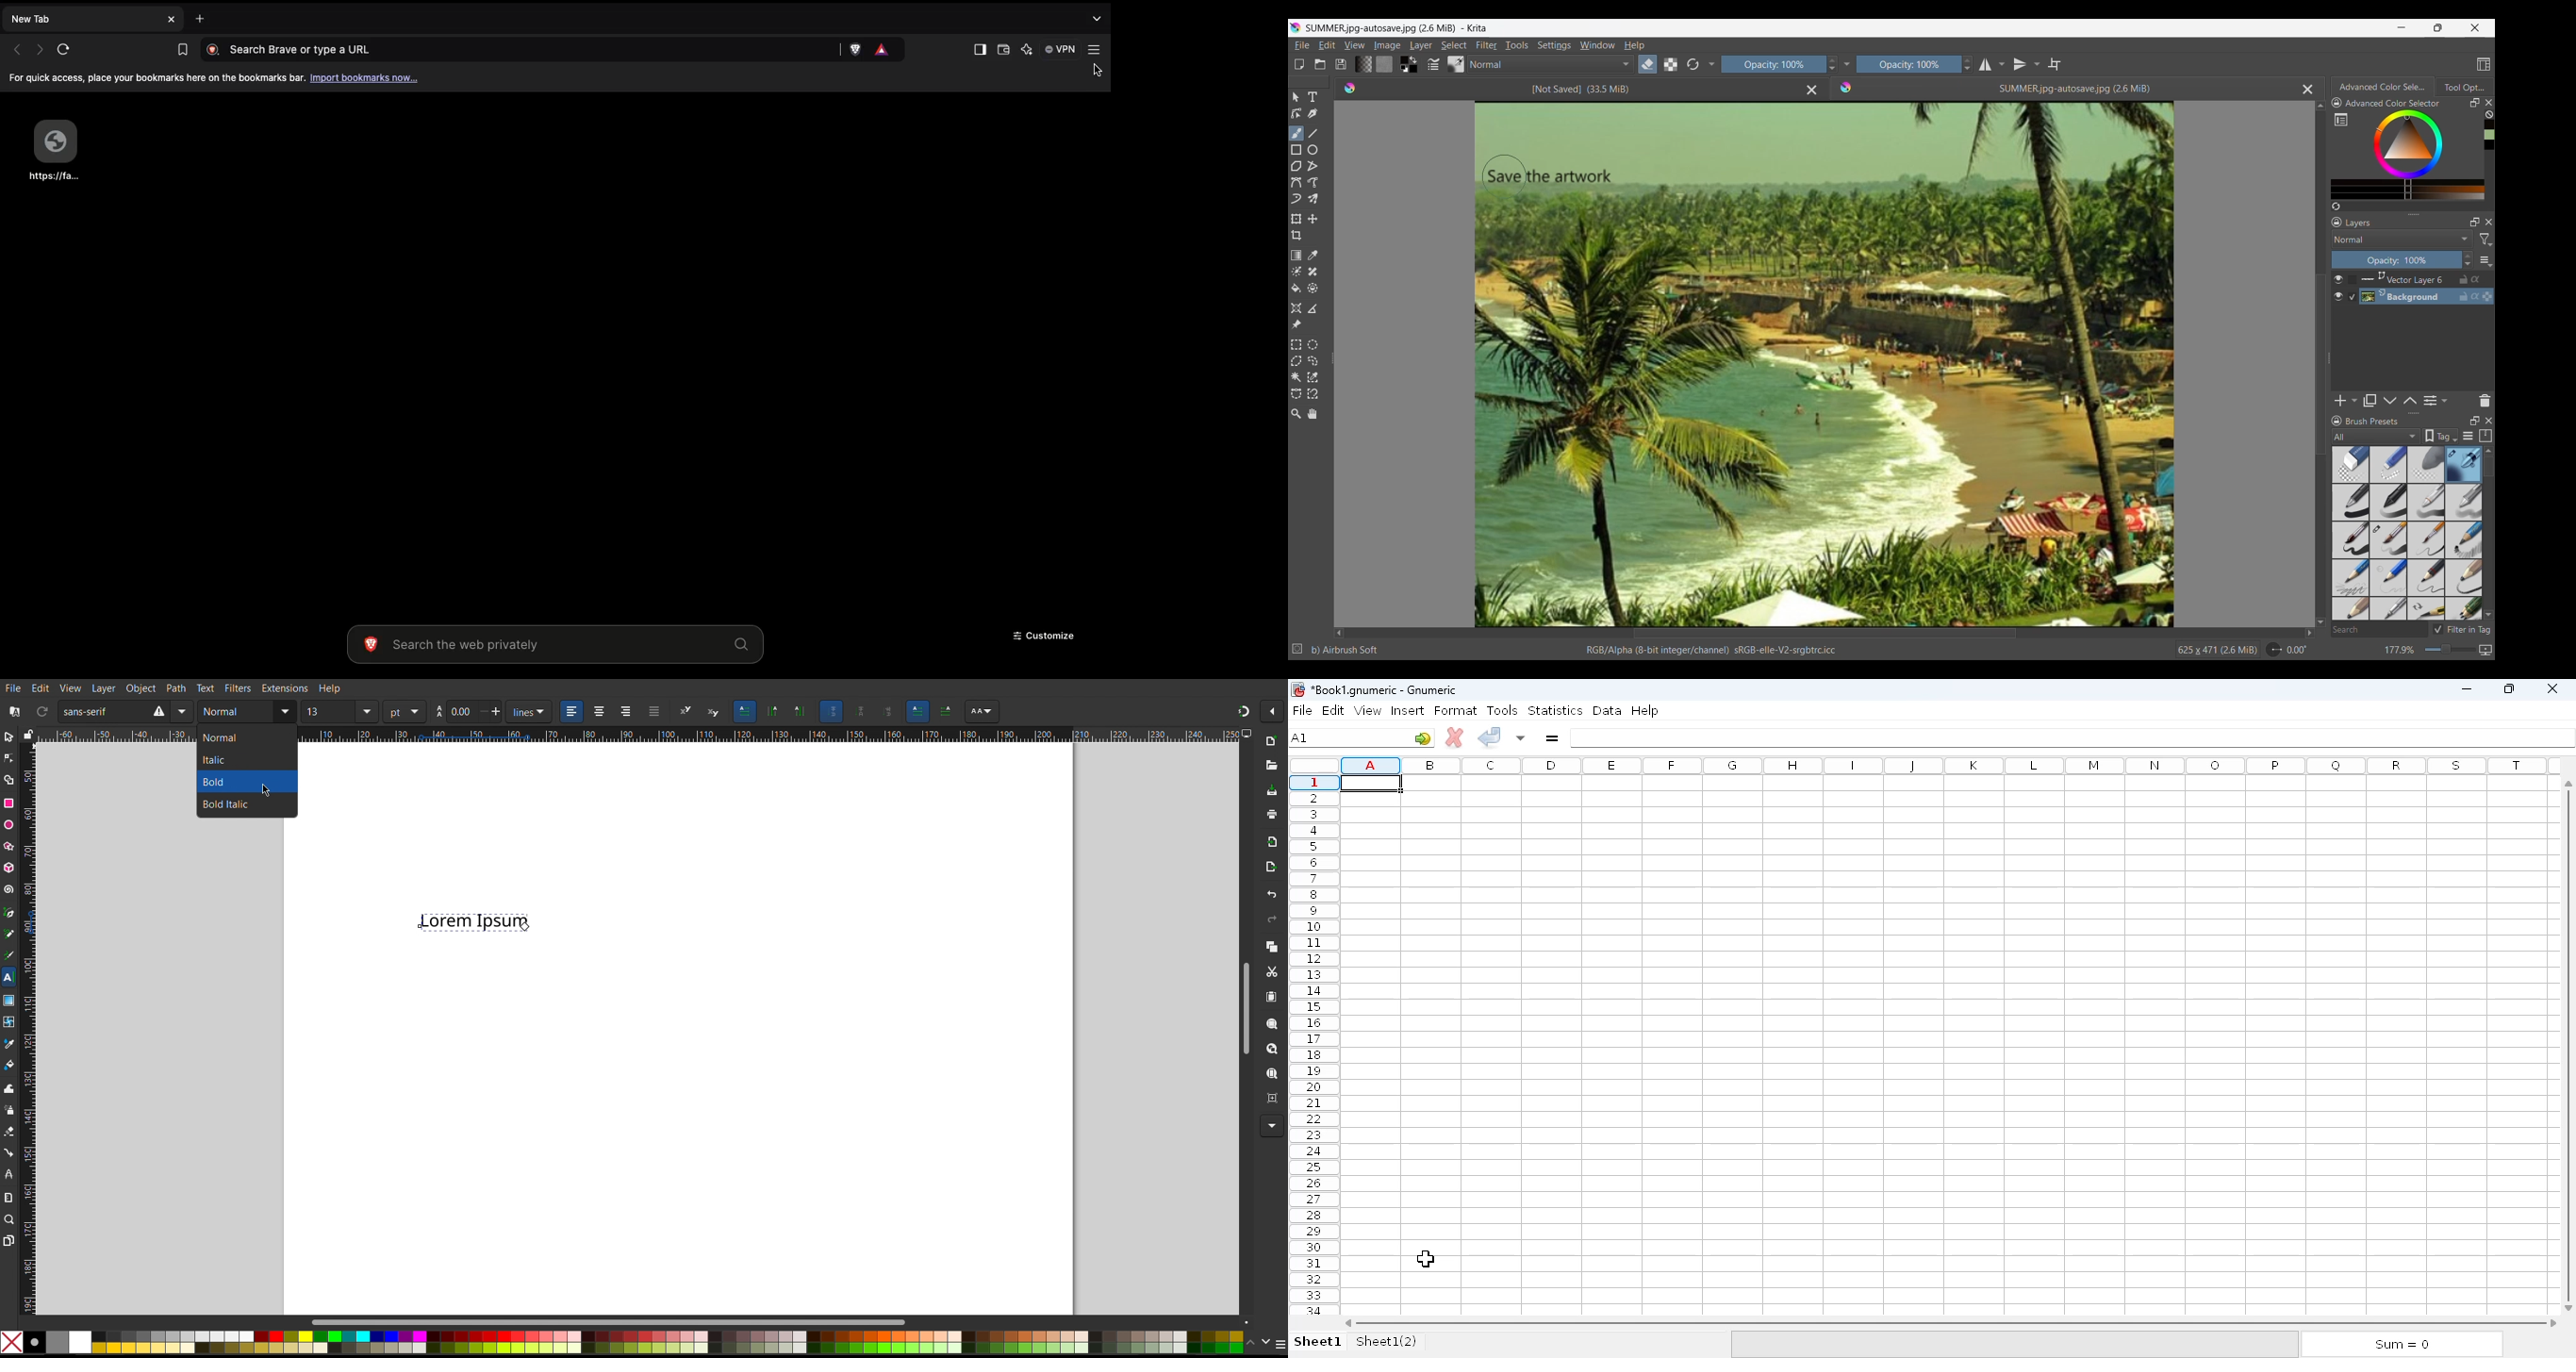 Image resolution: width=2576 pixels, height=1372 pixels. I want to click on Zoom Center Page, so click(1271, 1097).